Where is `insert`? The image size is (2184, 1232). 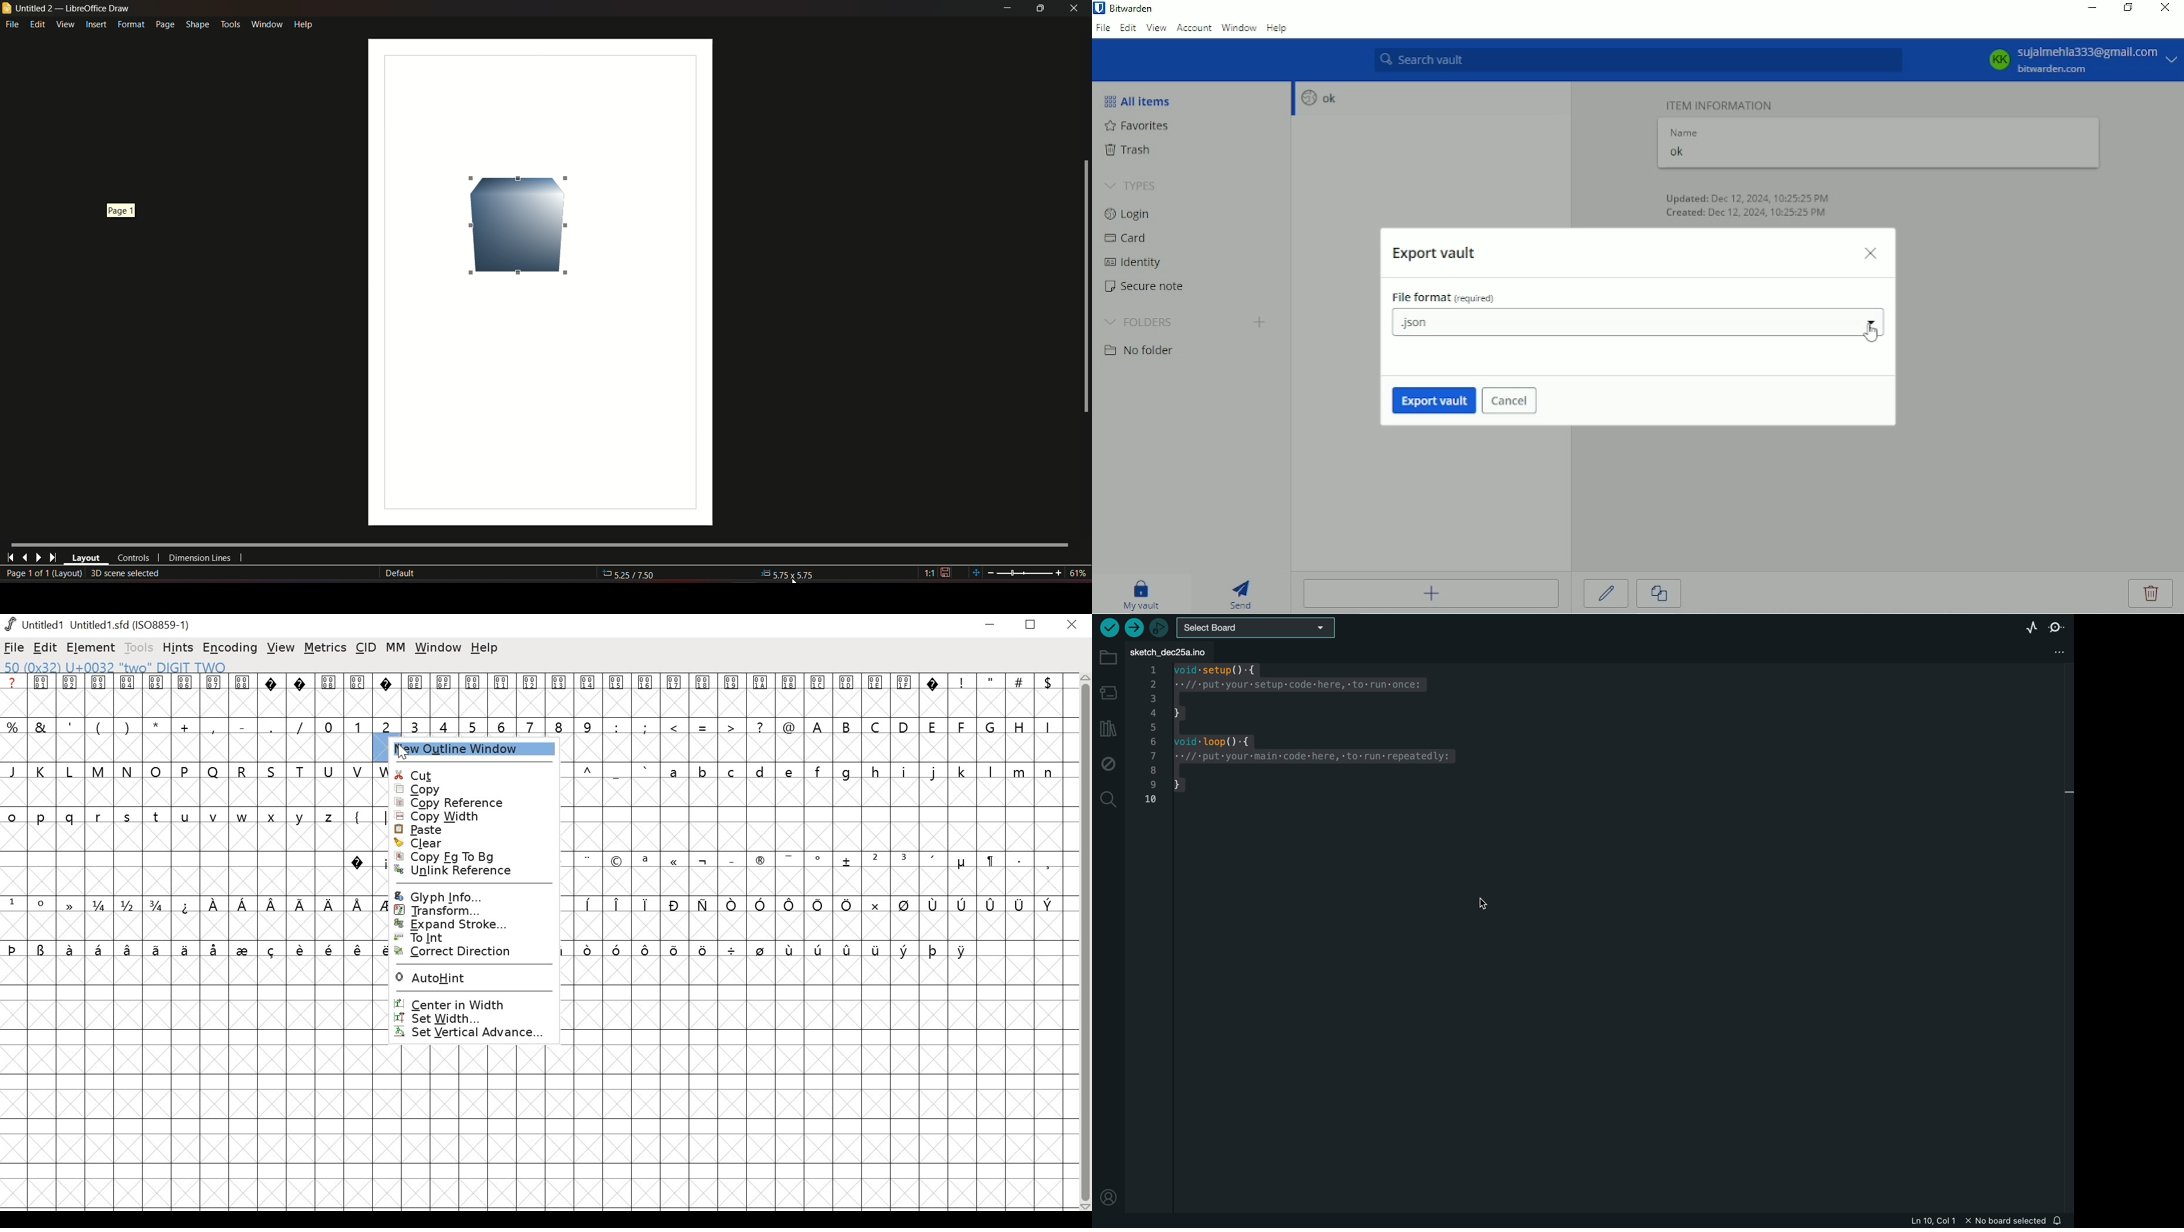 insert is located at coordinates (96, 25).